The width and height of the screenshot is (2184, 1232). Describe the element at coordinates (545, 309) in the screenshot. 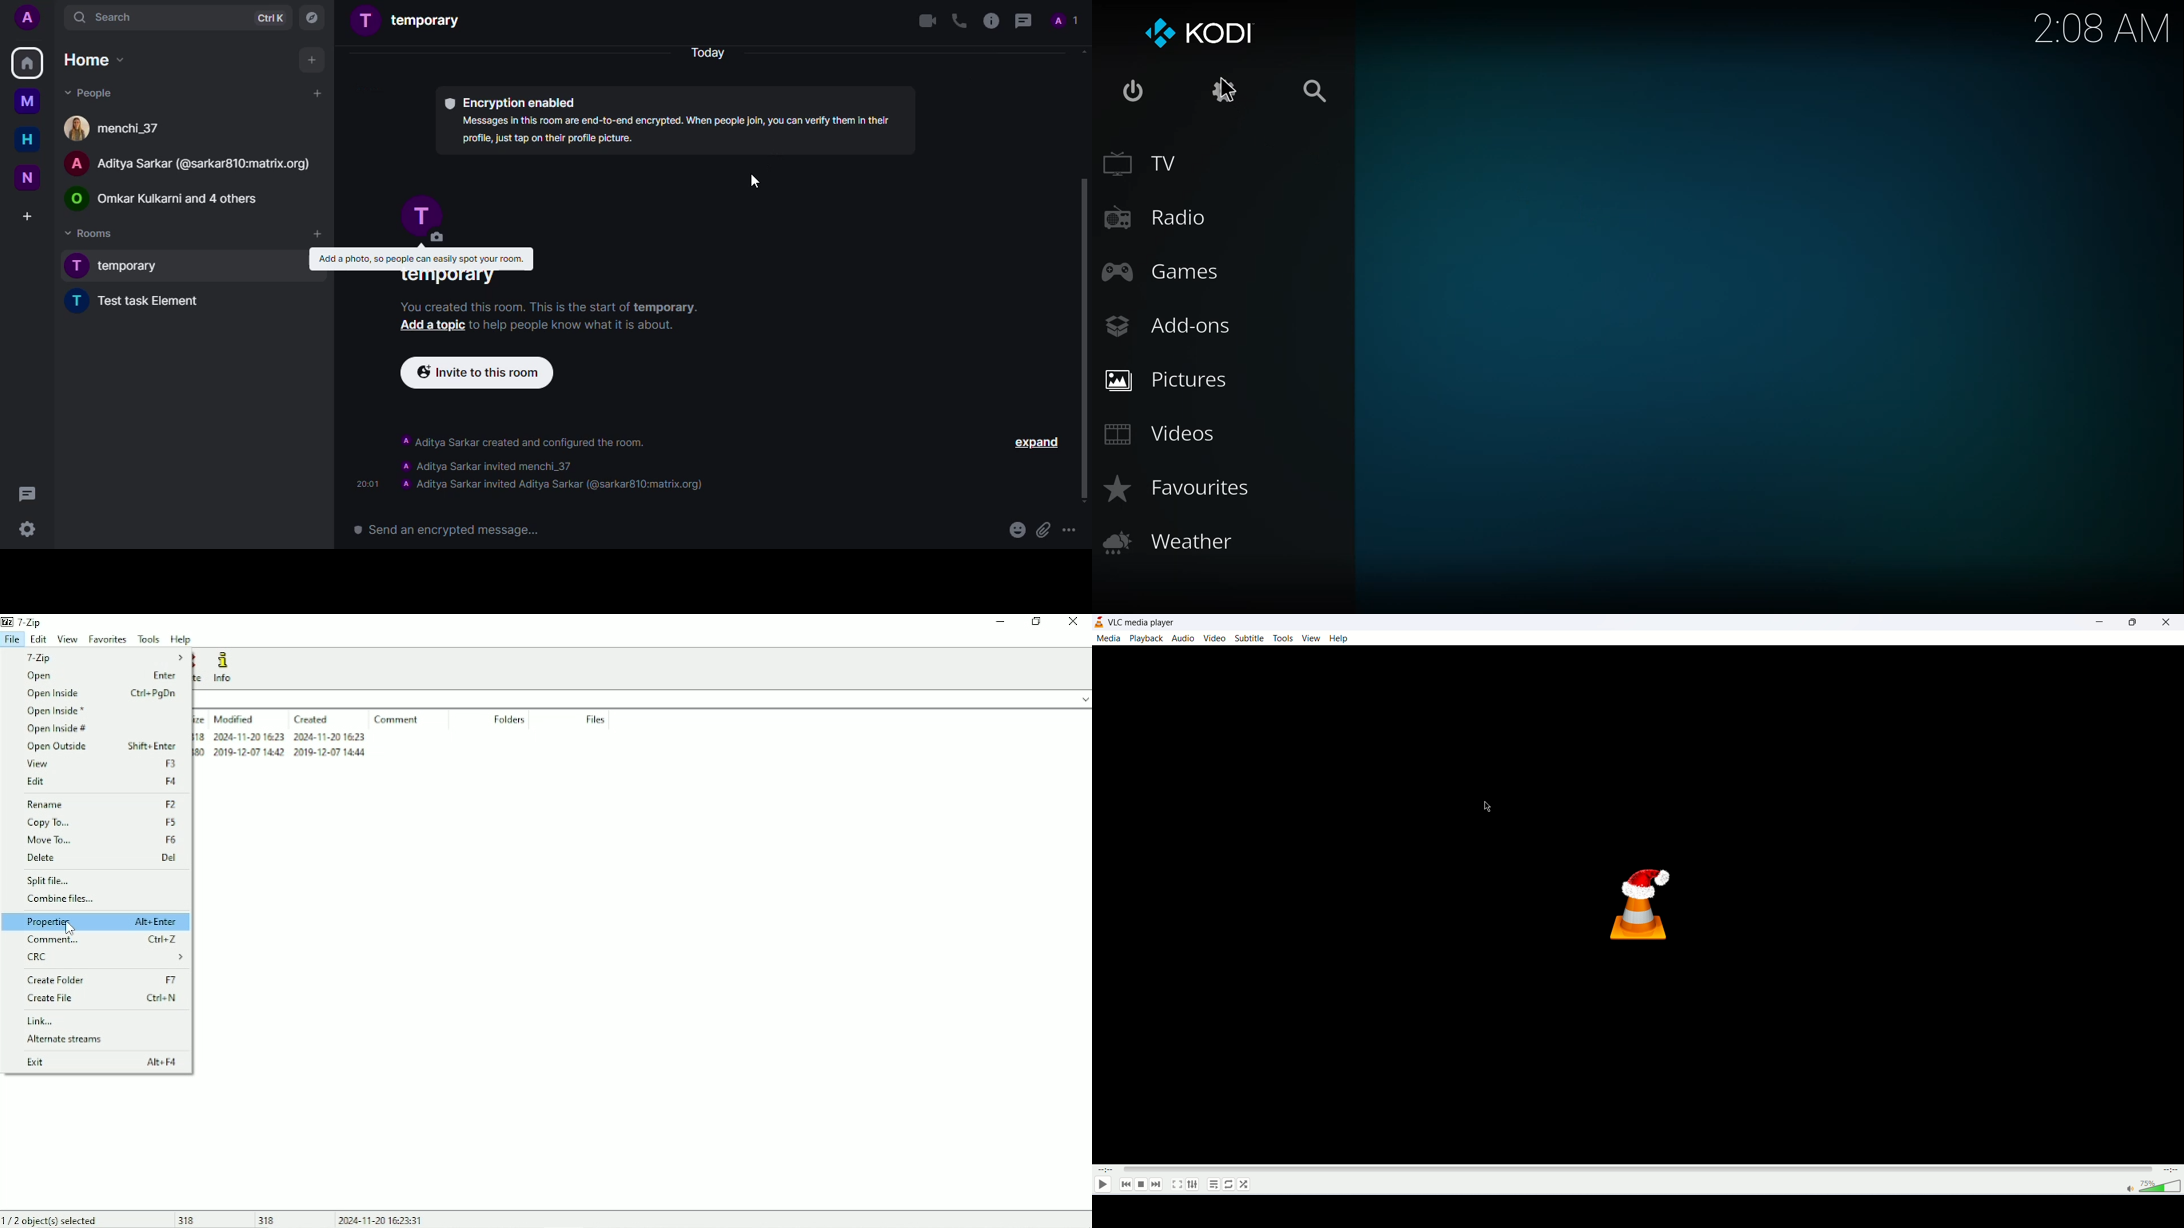

I see `You created this room. This is the start of temporary.` at that location.